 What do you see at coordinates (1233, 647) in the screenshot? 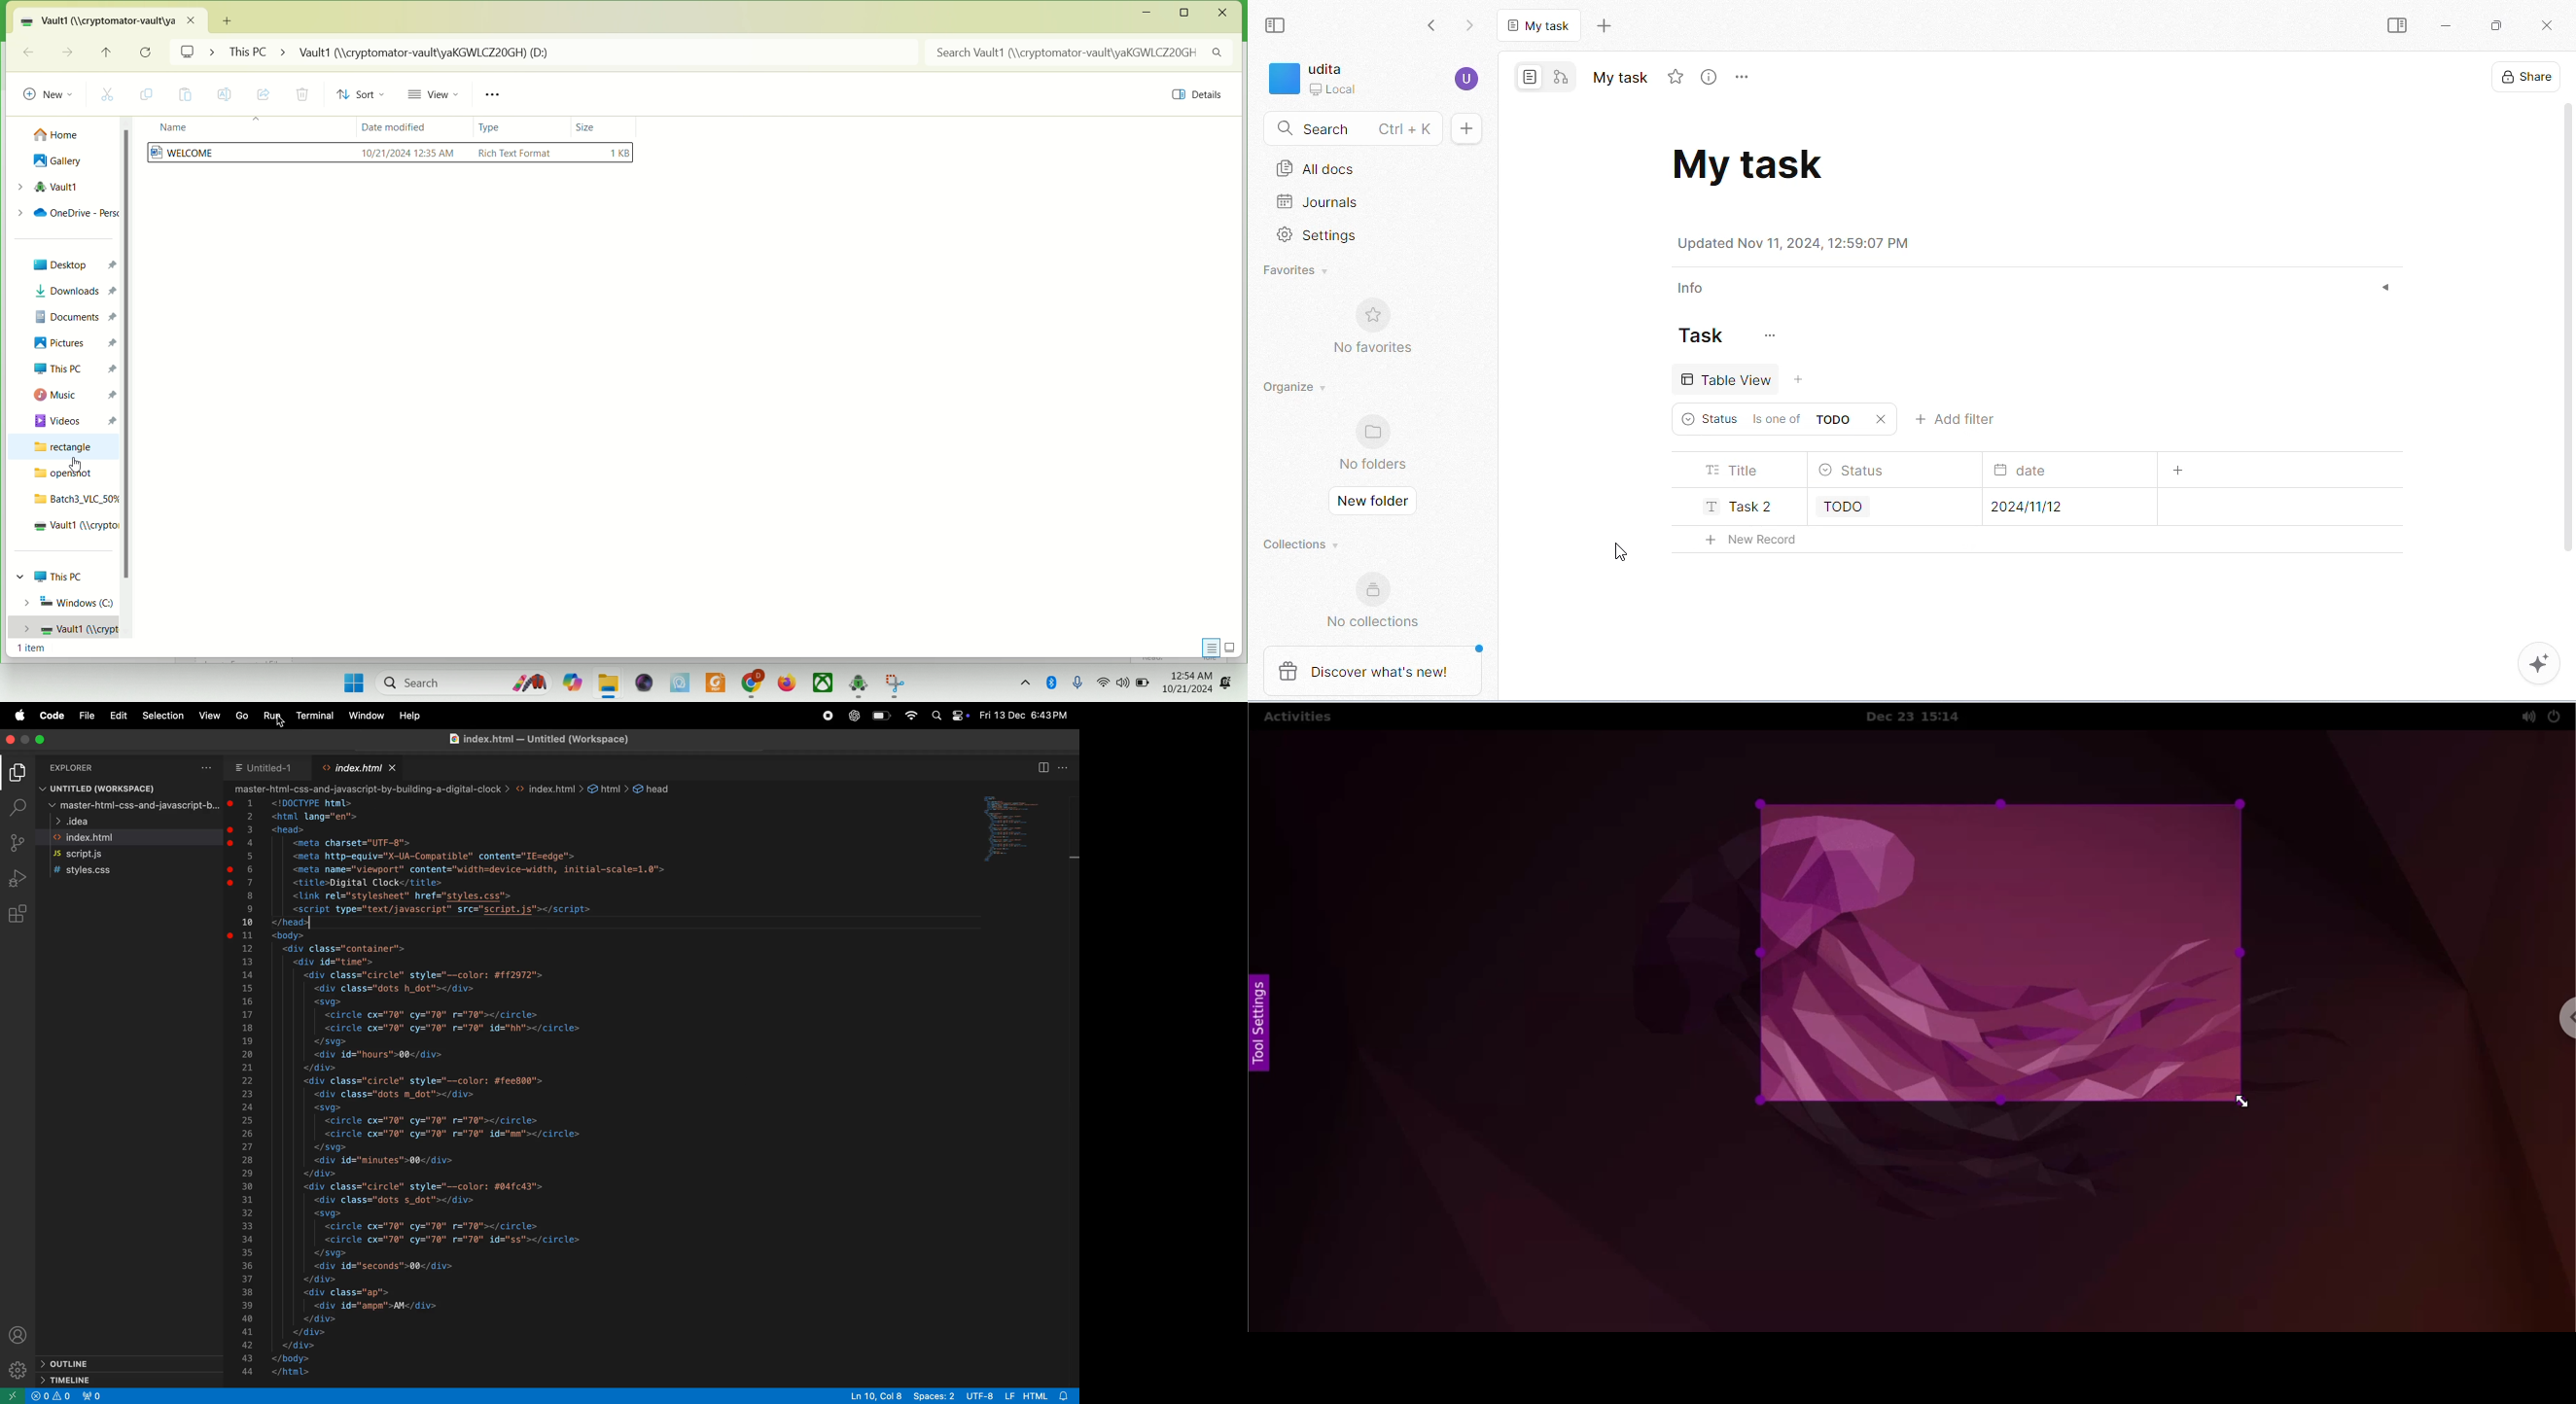
I see `display items` at bounding box center [1233, 647].